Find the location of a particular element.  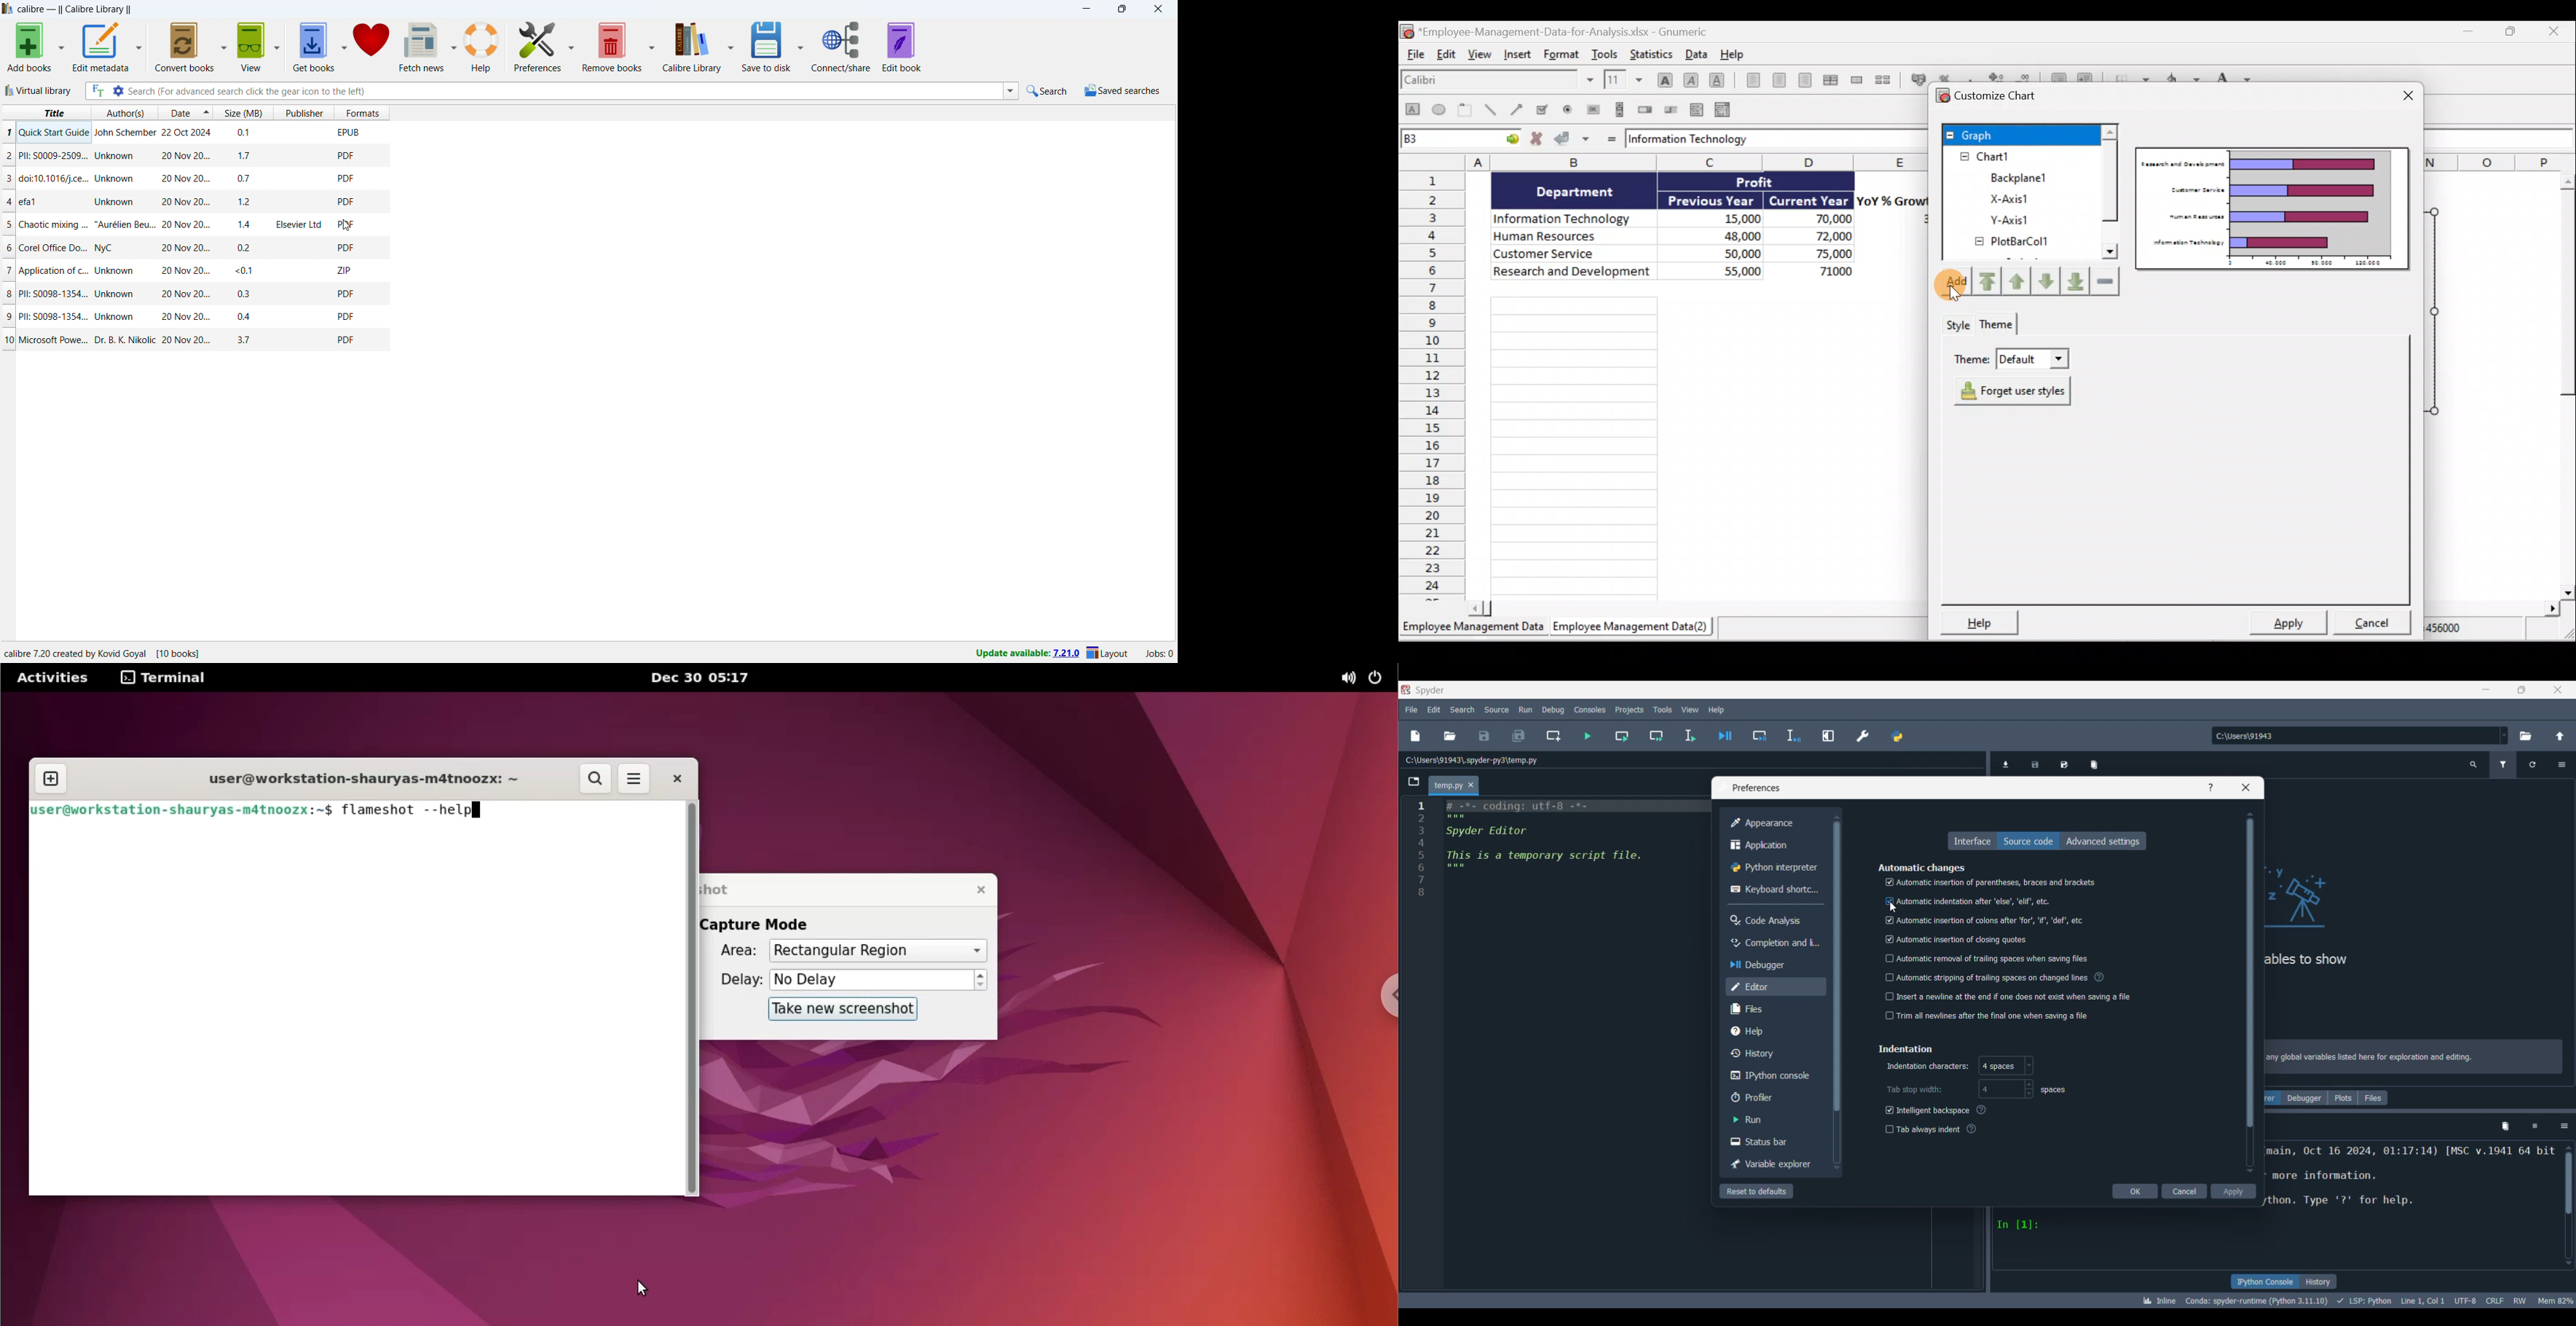

sort by publisher is located at coordinates (344, 112).